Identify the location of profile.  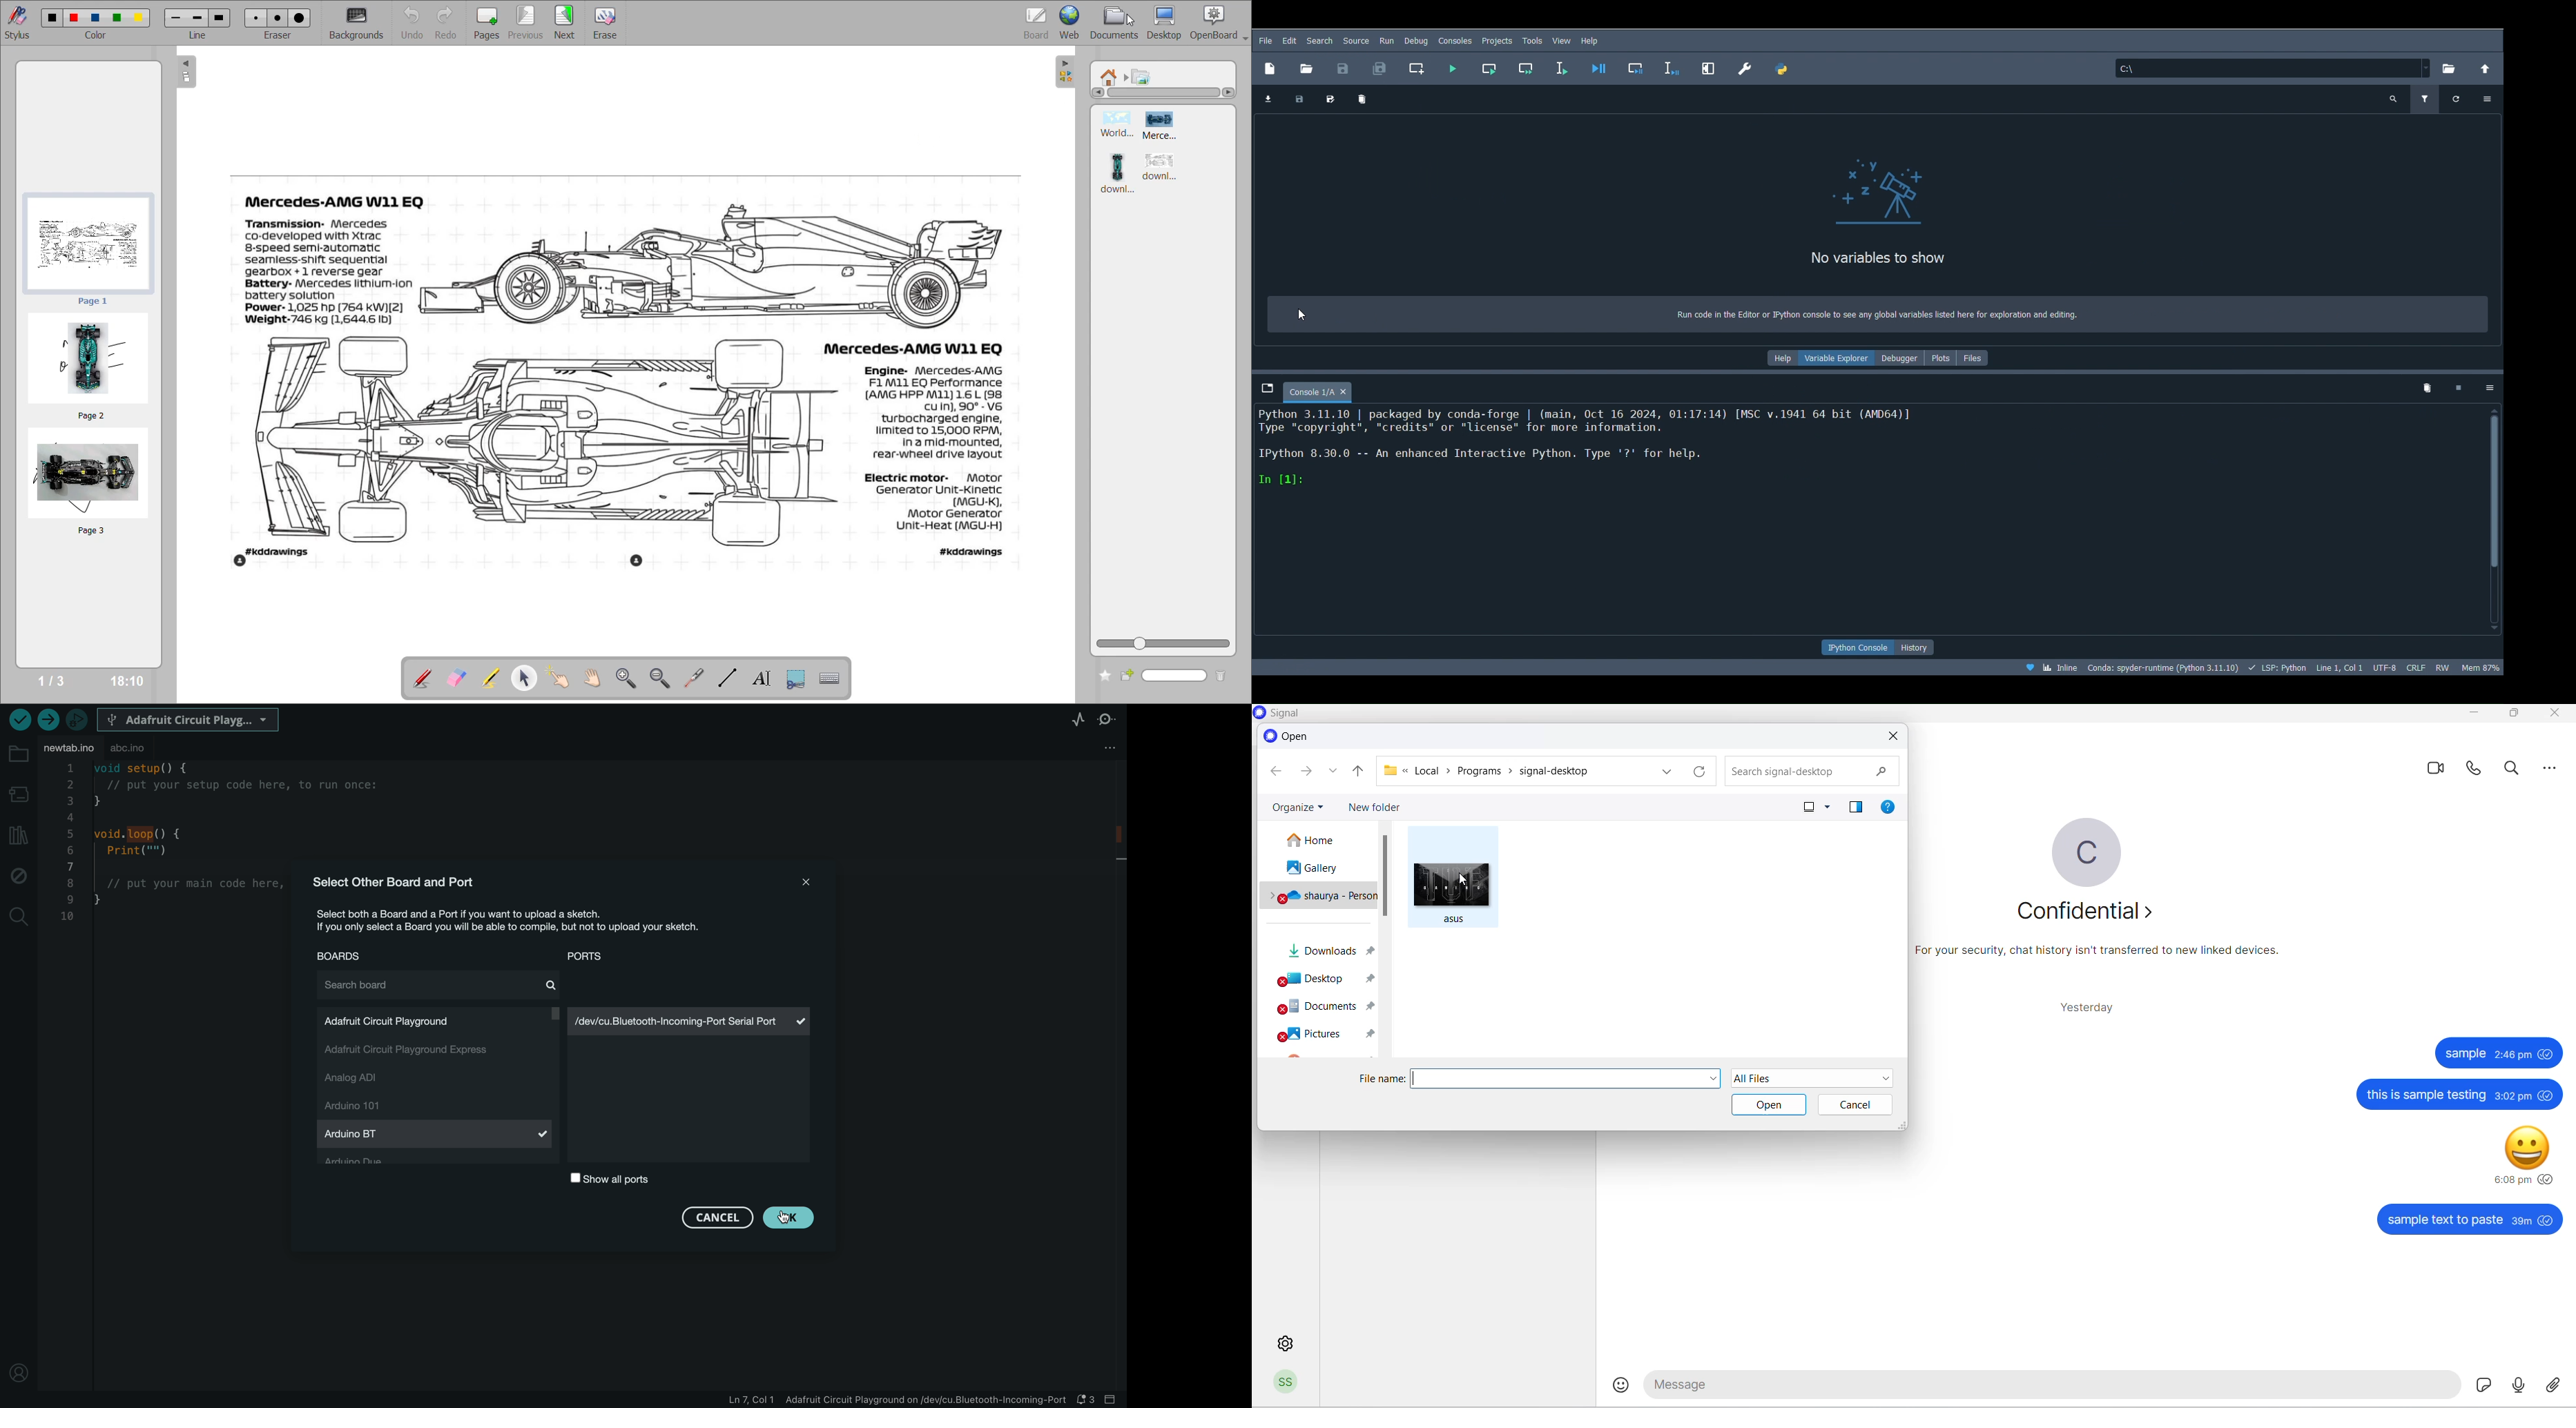
(22, 1372).